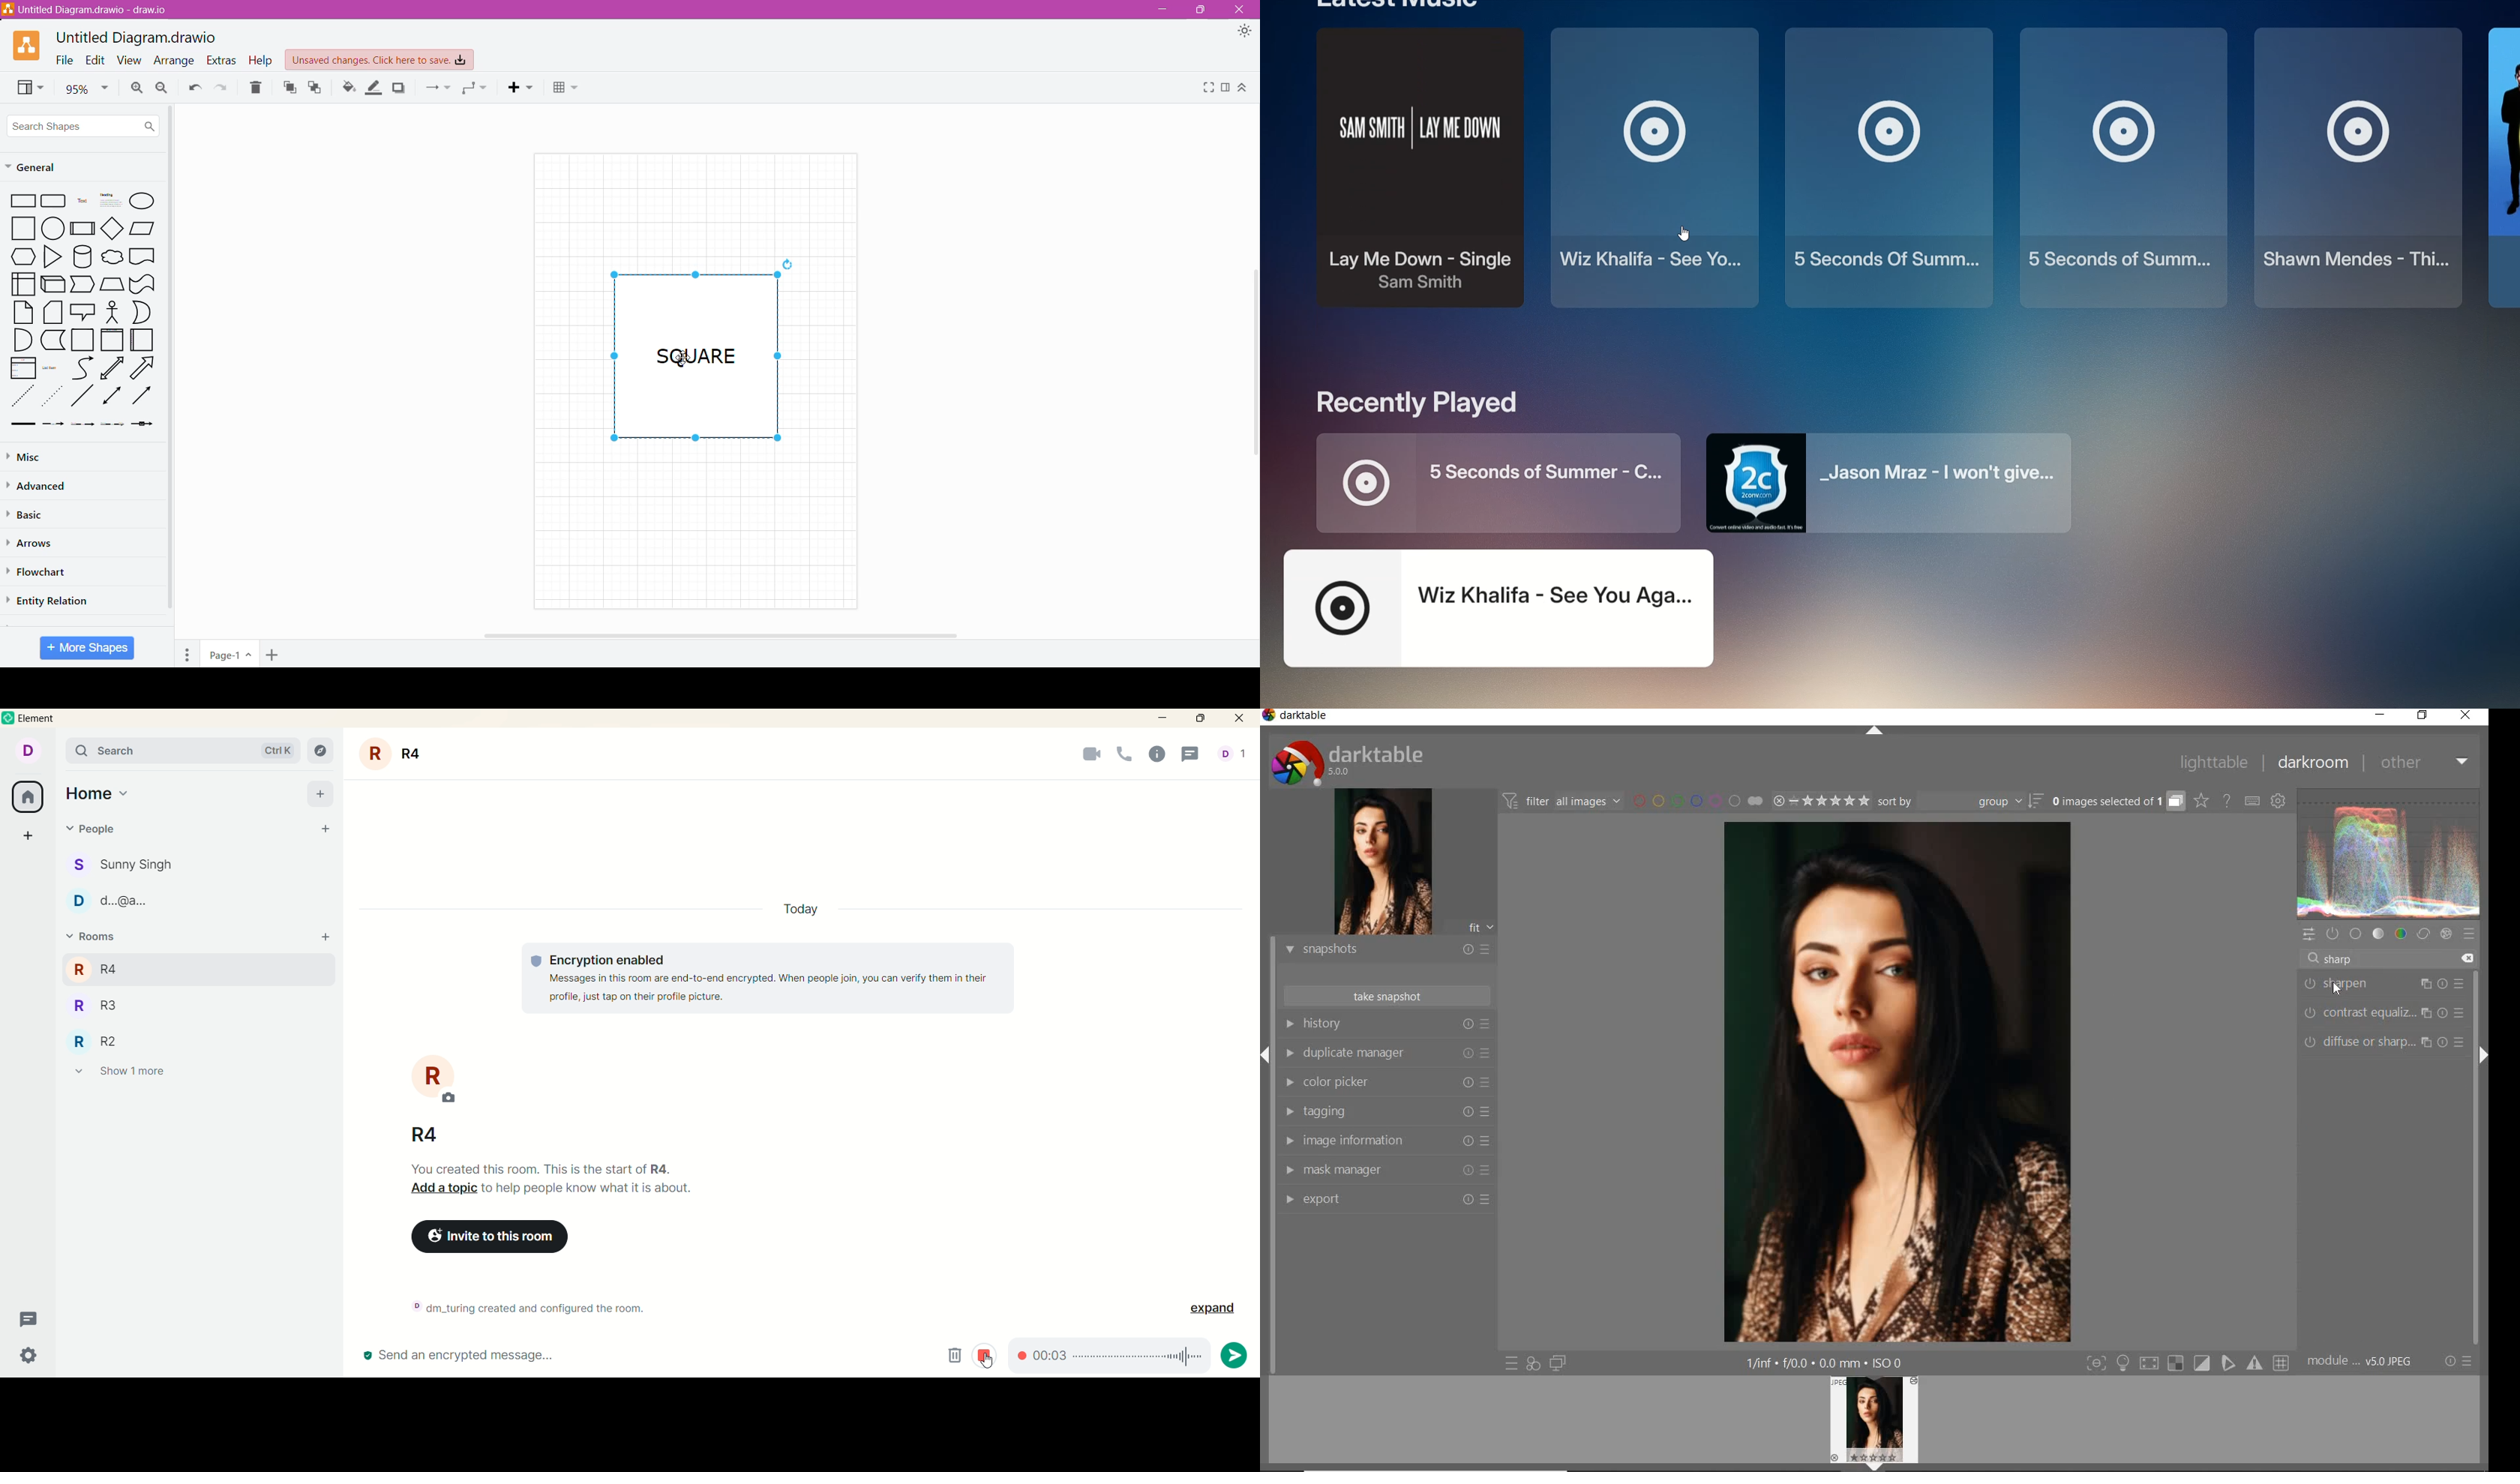 The image size is (2520, 1484). What do you see at coordinates (32, 752) in the screenshot?
I see `account` at bounding box center [32, 752].